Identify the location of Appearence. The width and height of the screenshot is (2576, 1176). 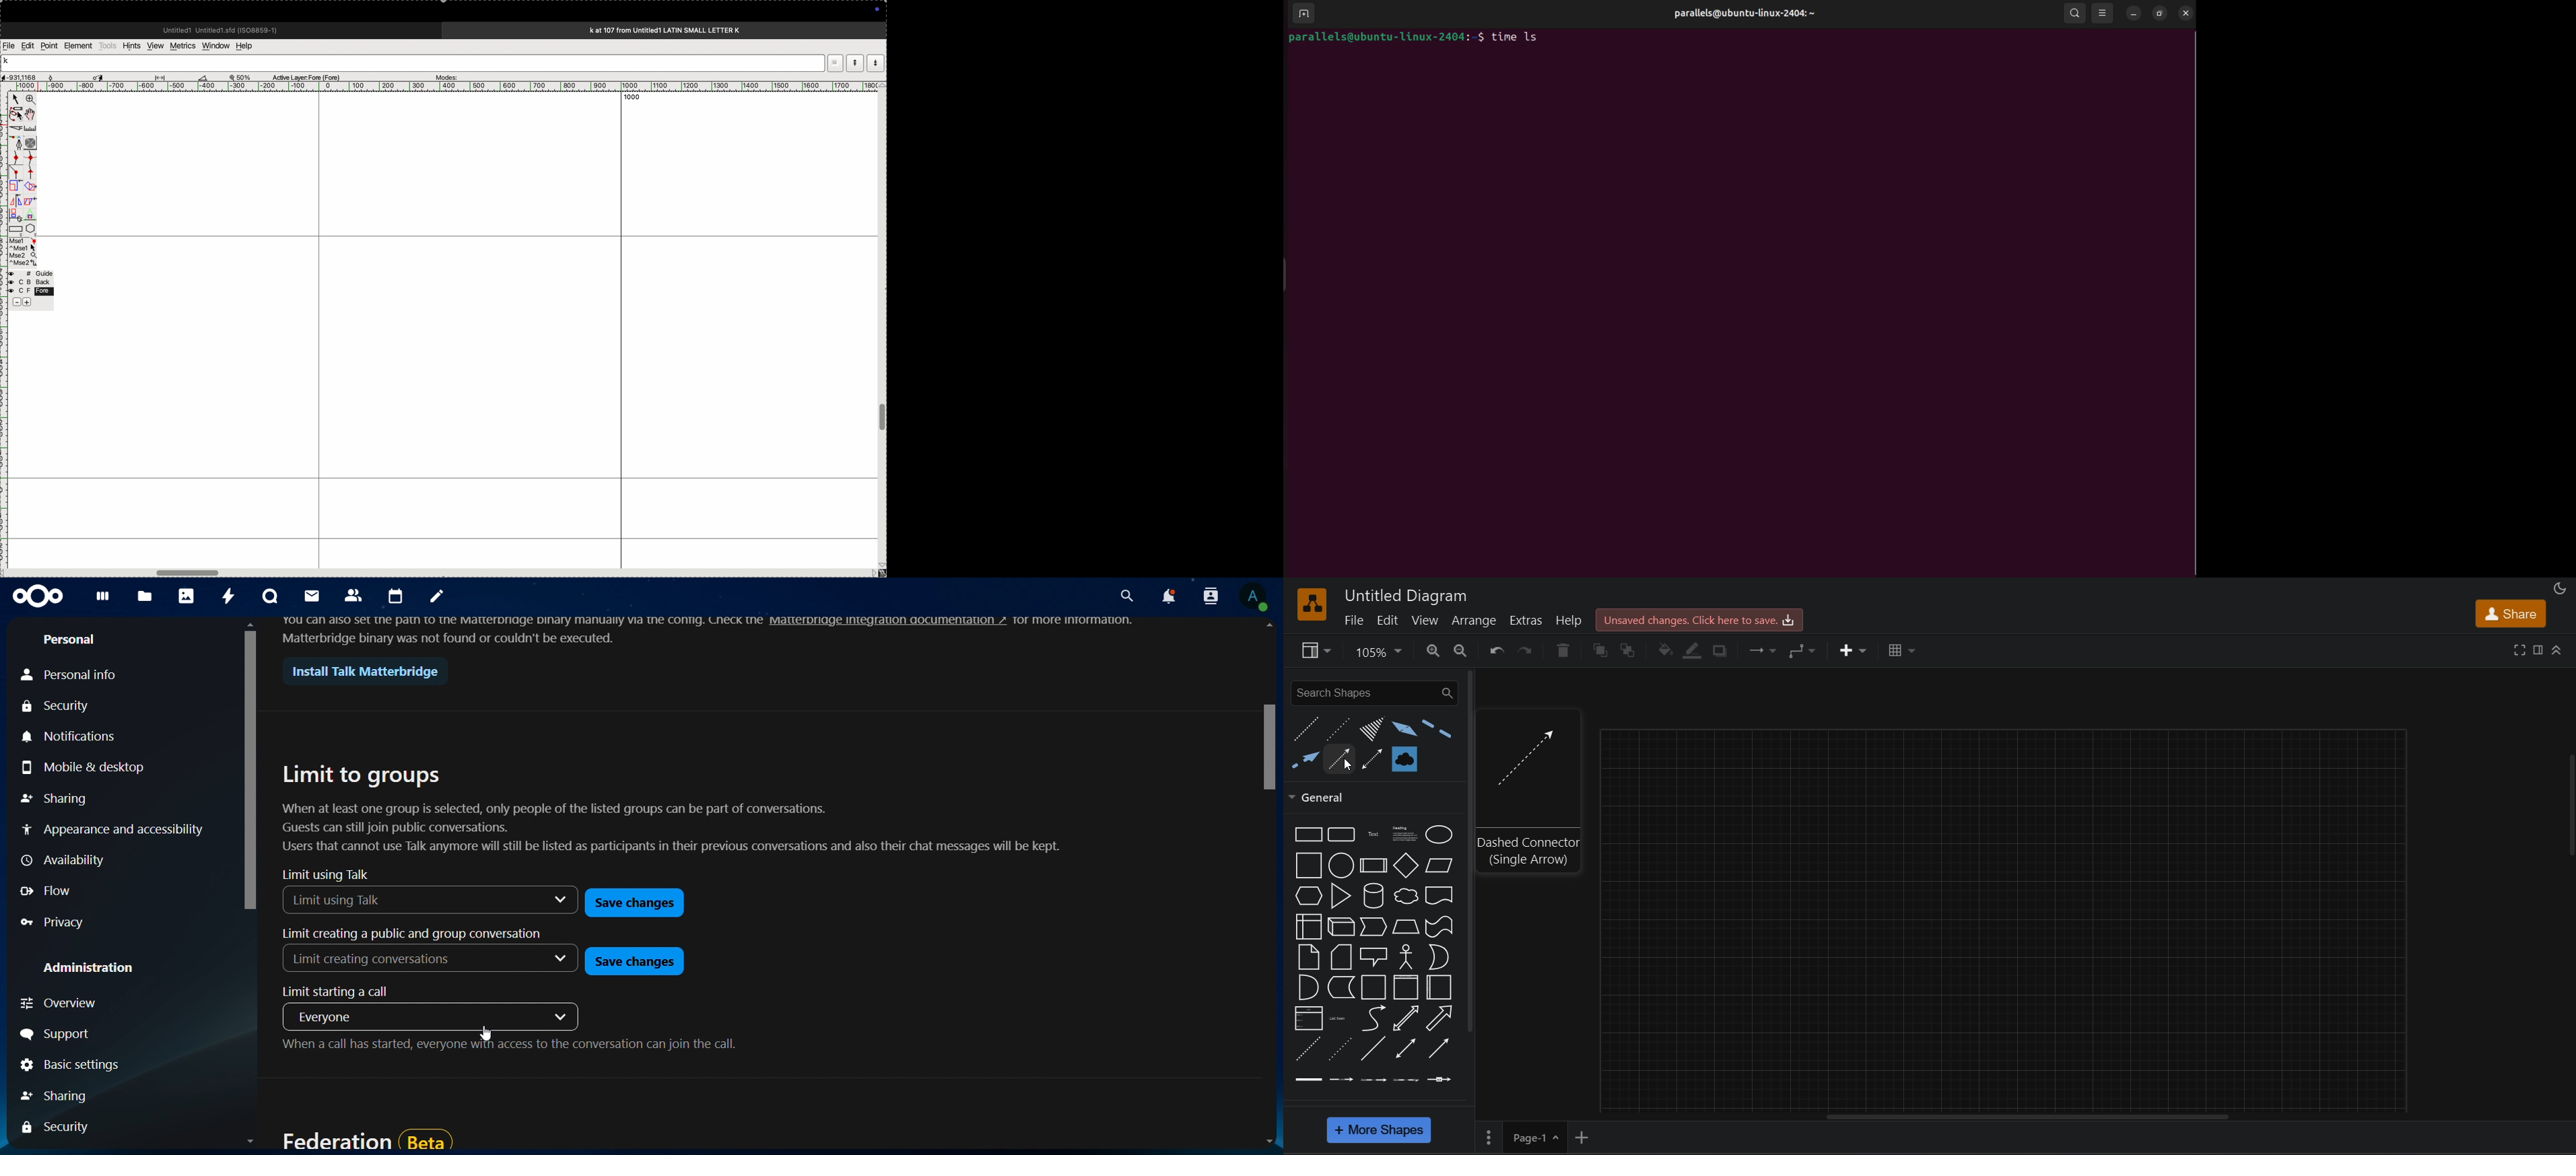
(114, 831).